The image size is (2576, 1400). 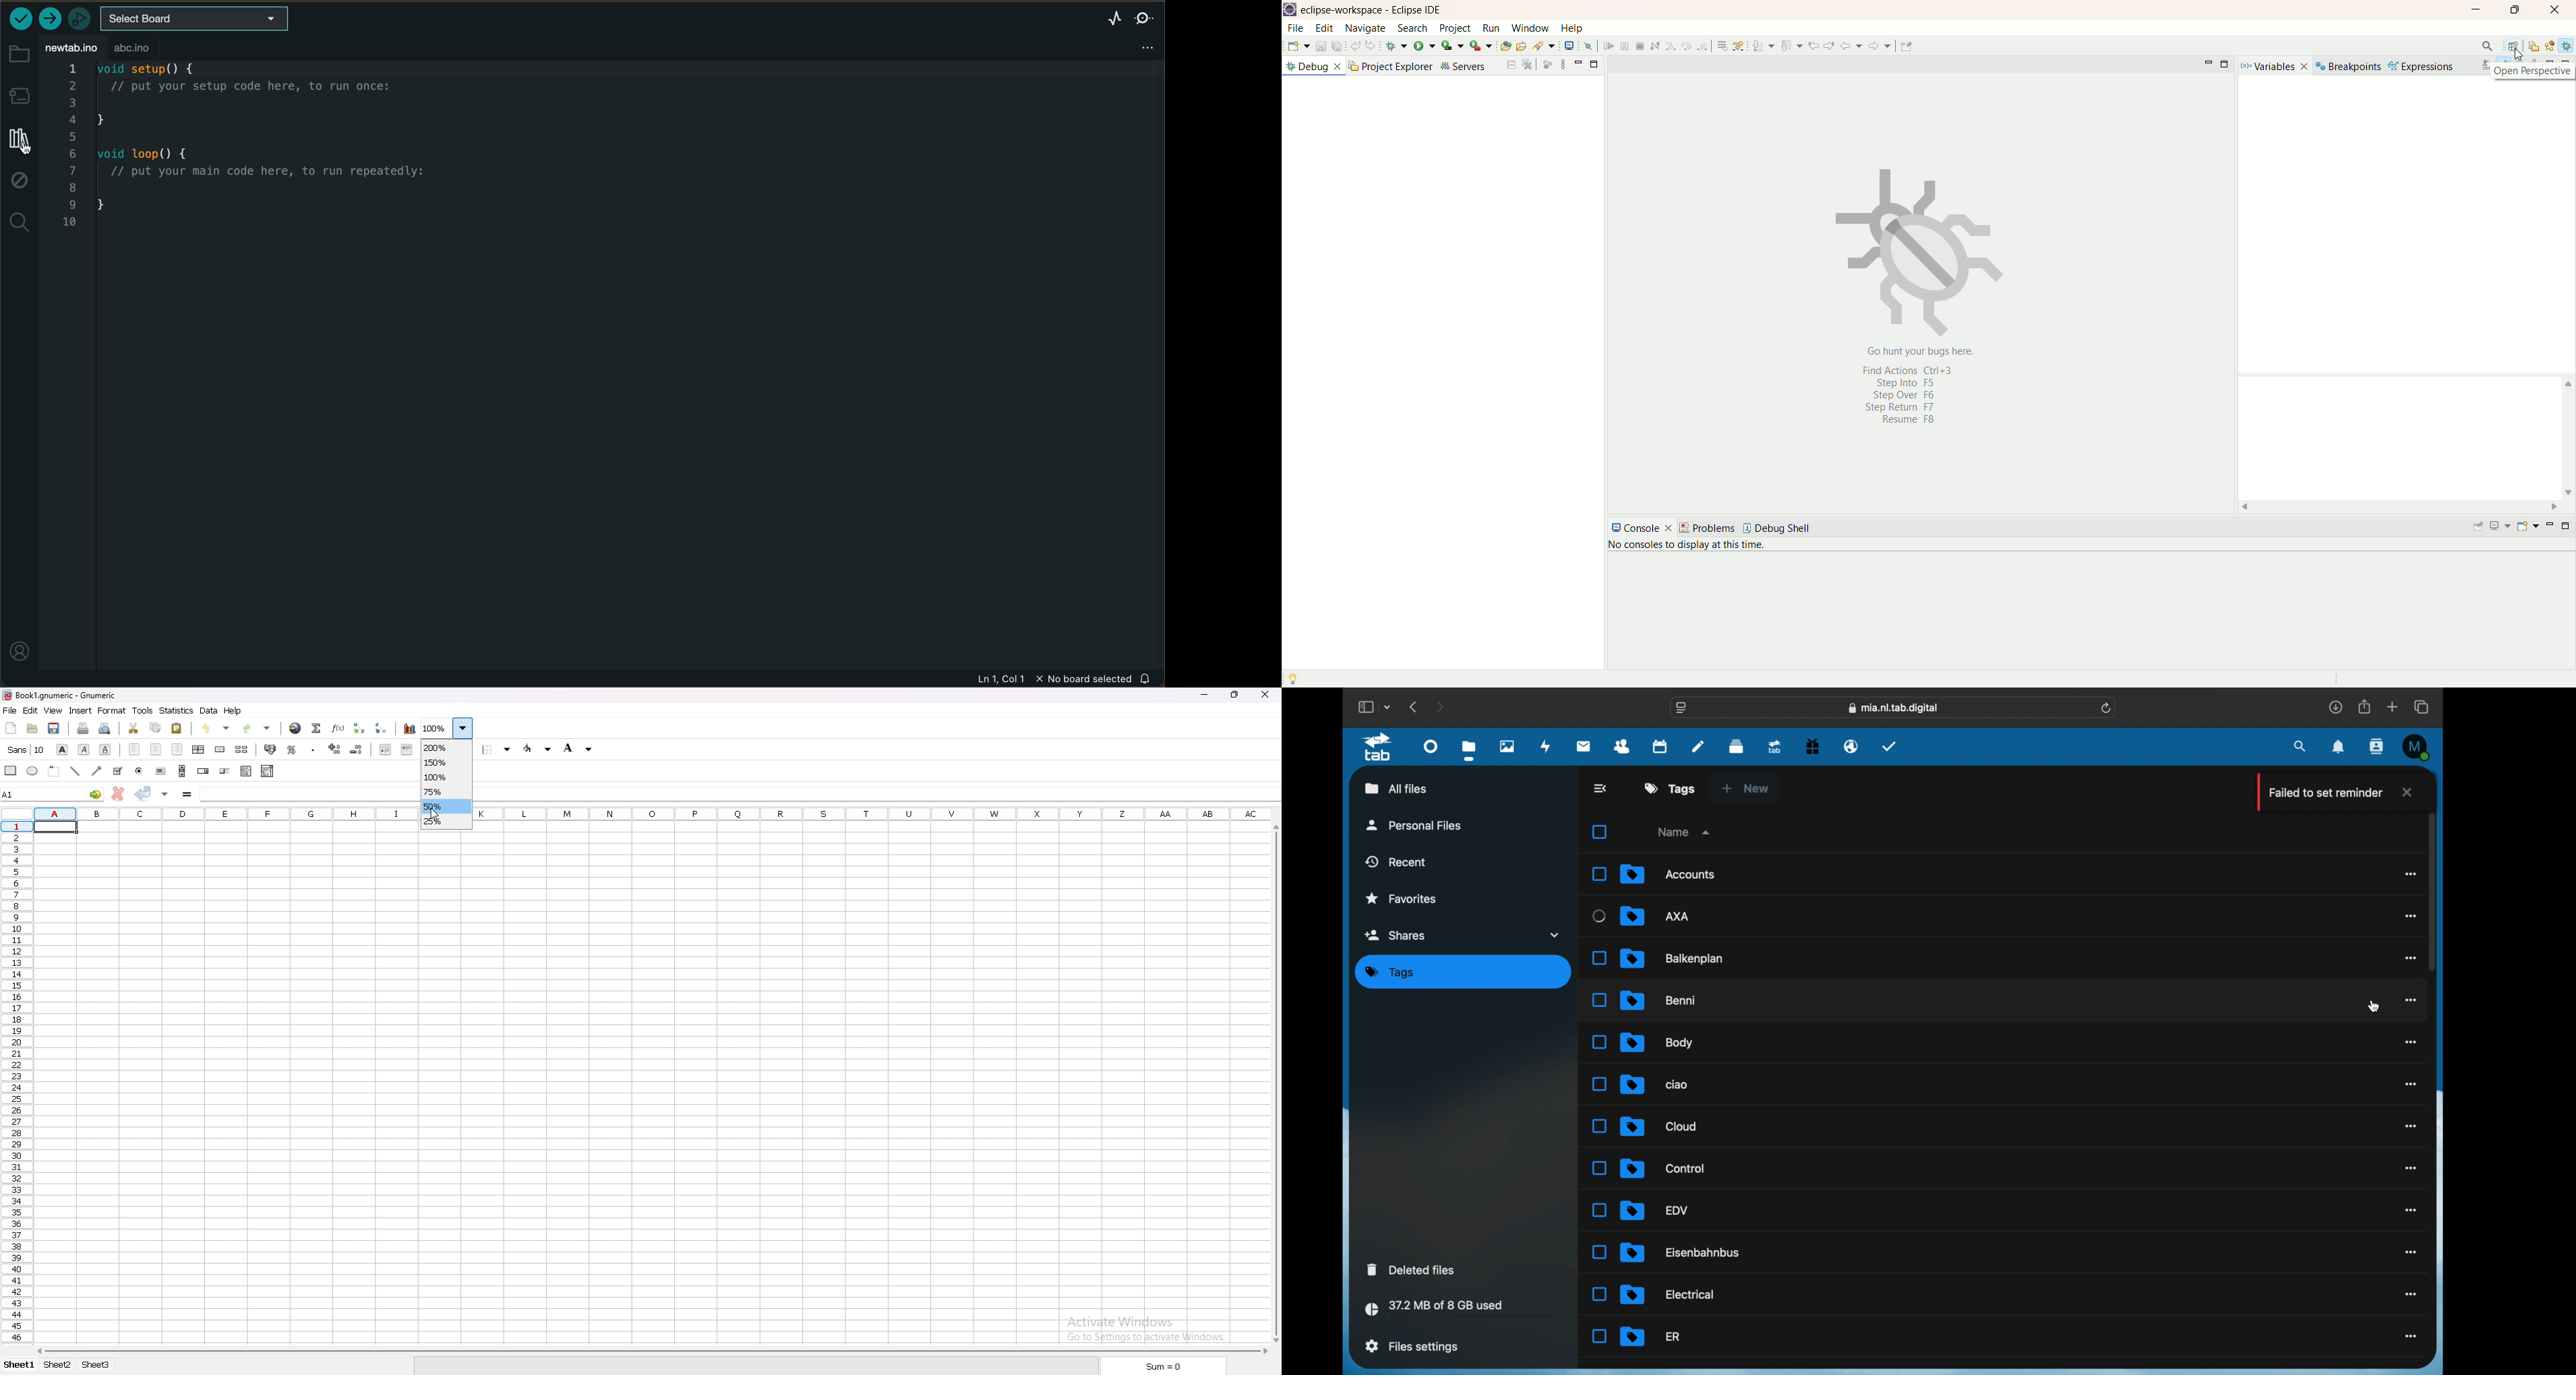 What do you see at coordinates (1603, 46) in the screenshot?
I see `search` at bounding box center [1603, 46].